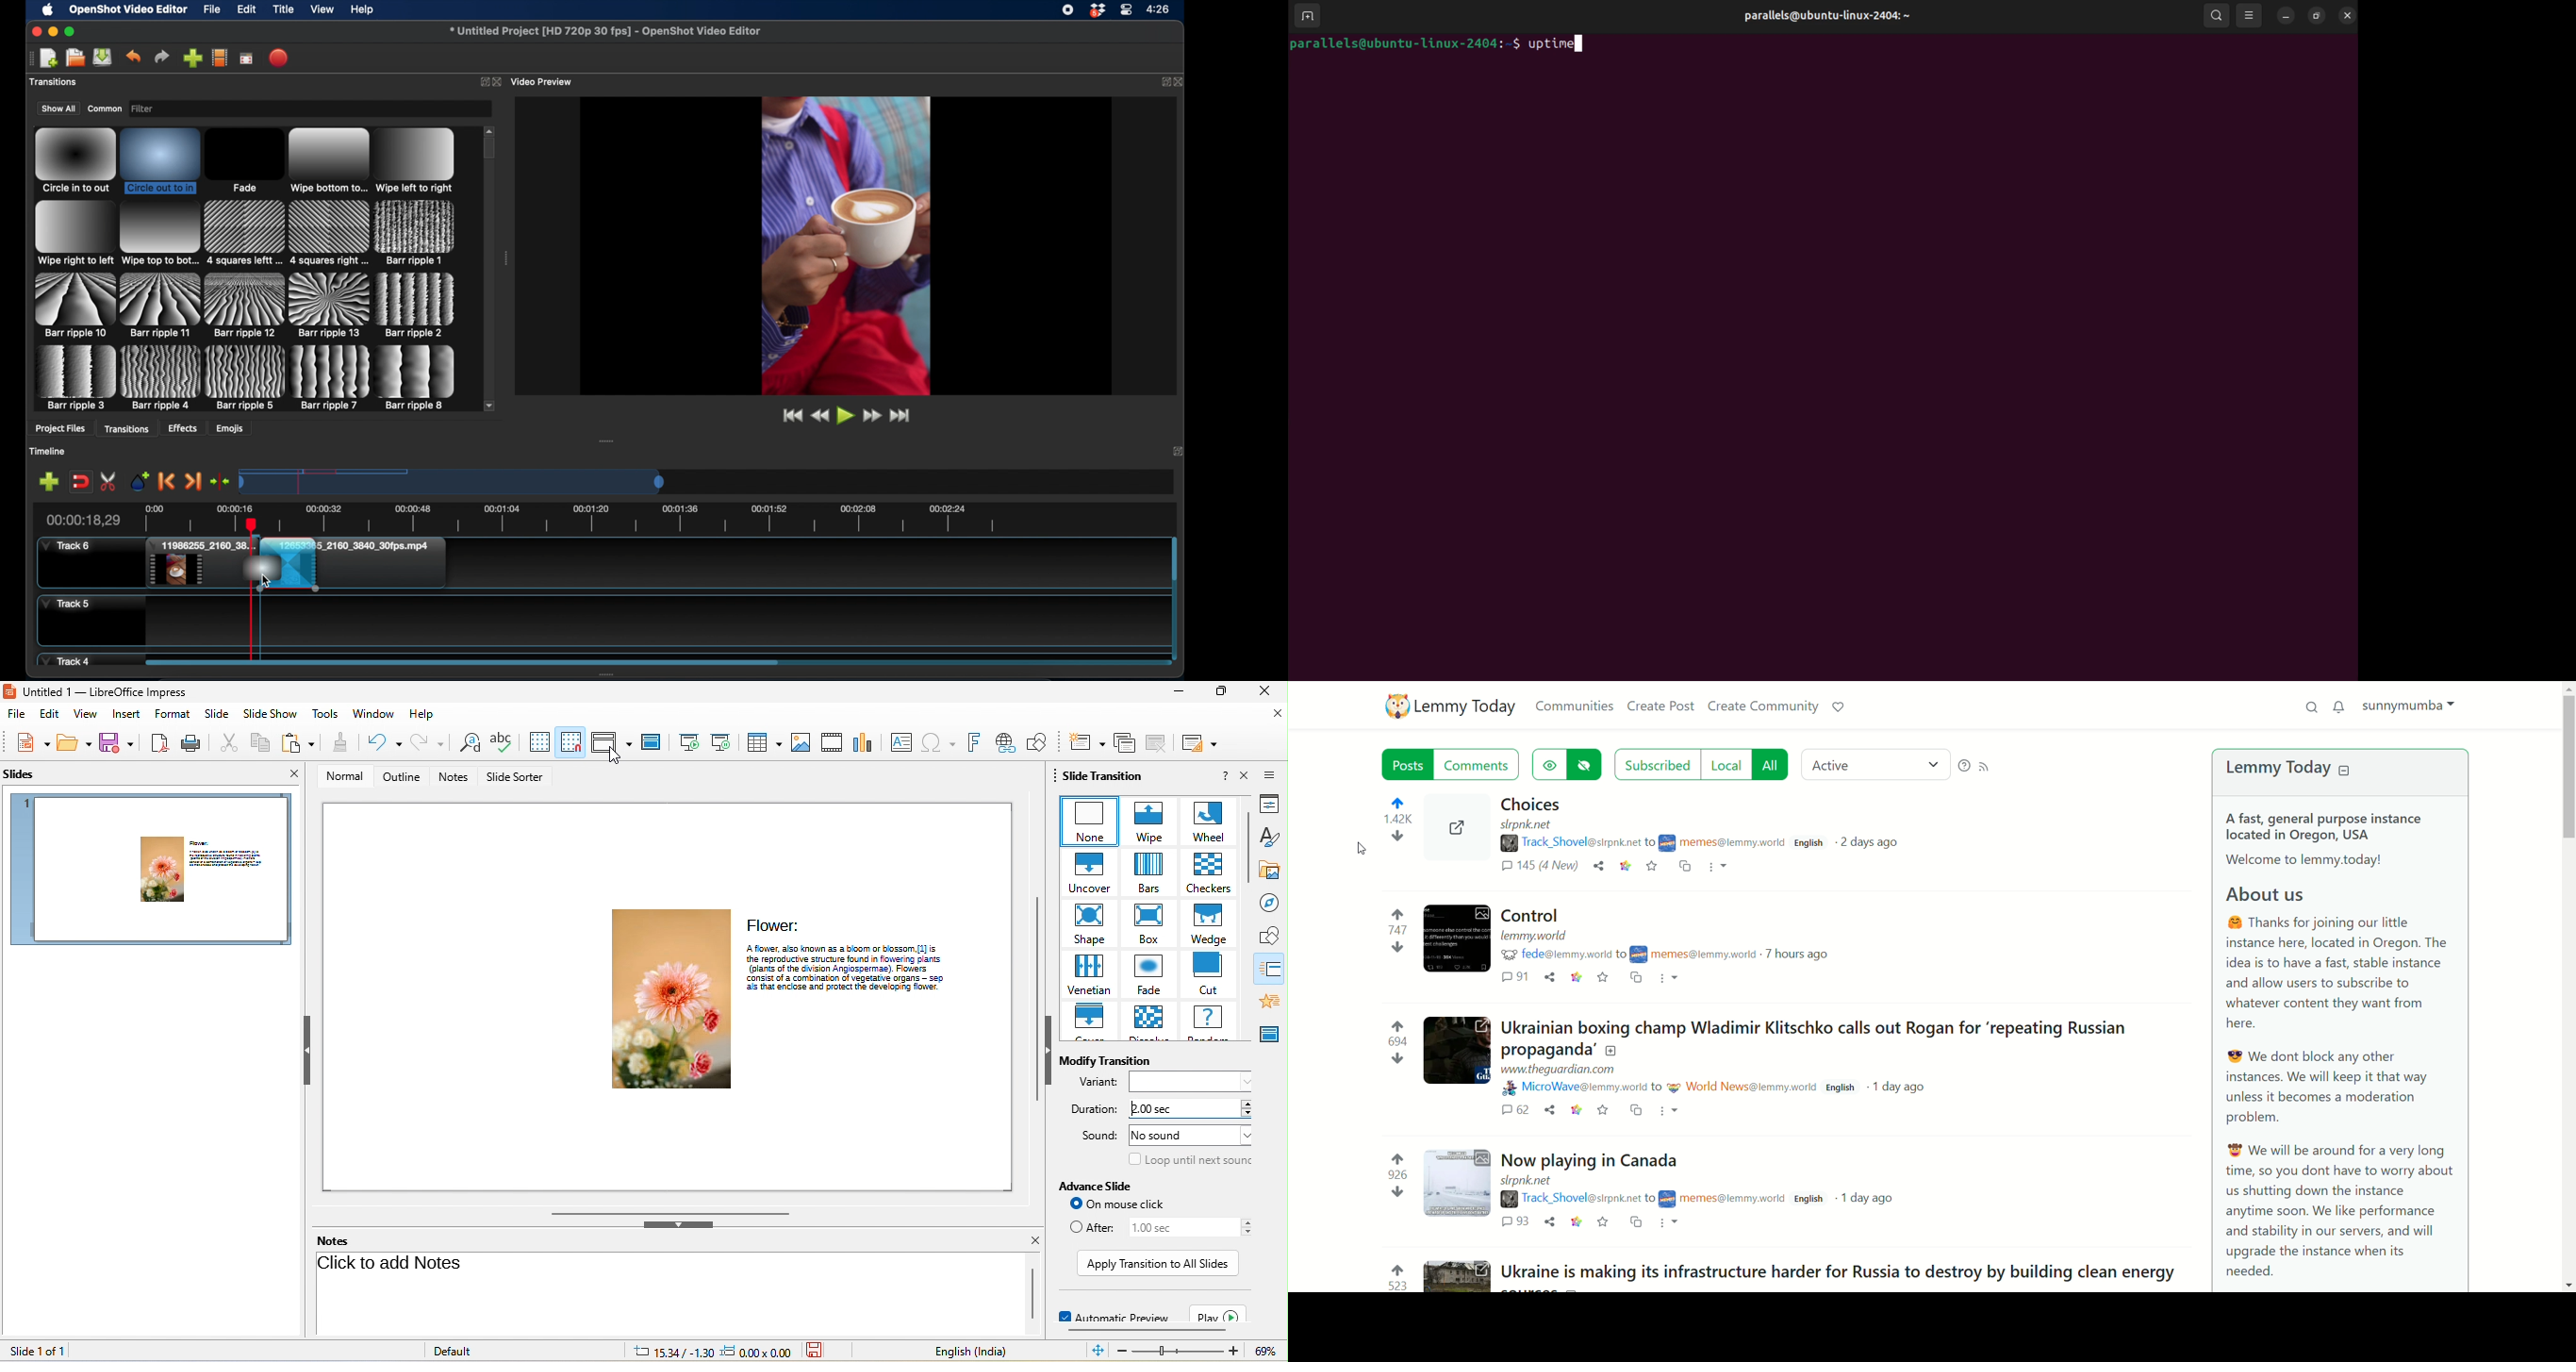 The width and height of the screenshot is (2576, 1372). I want to click on scrollbar in notes, so click(1032, 1292).